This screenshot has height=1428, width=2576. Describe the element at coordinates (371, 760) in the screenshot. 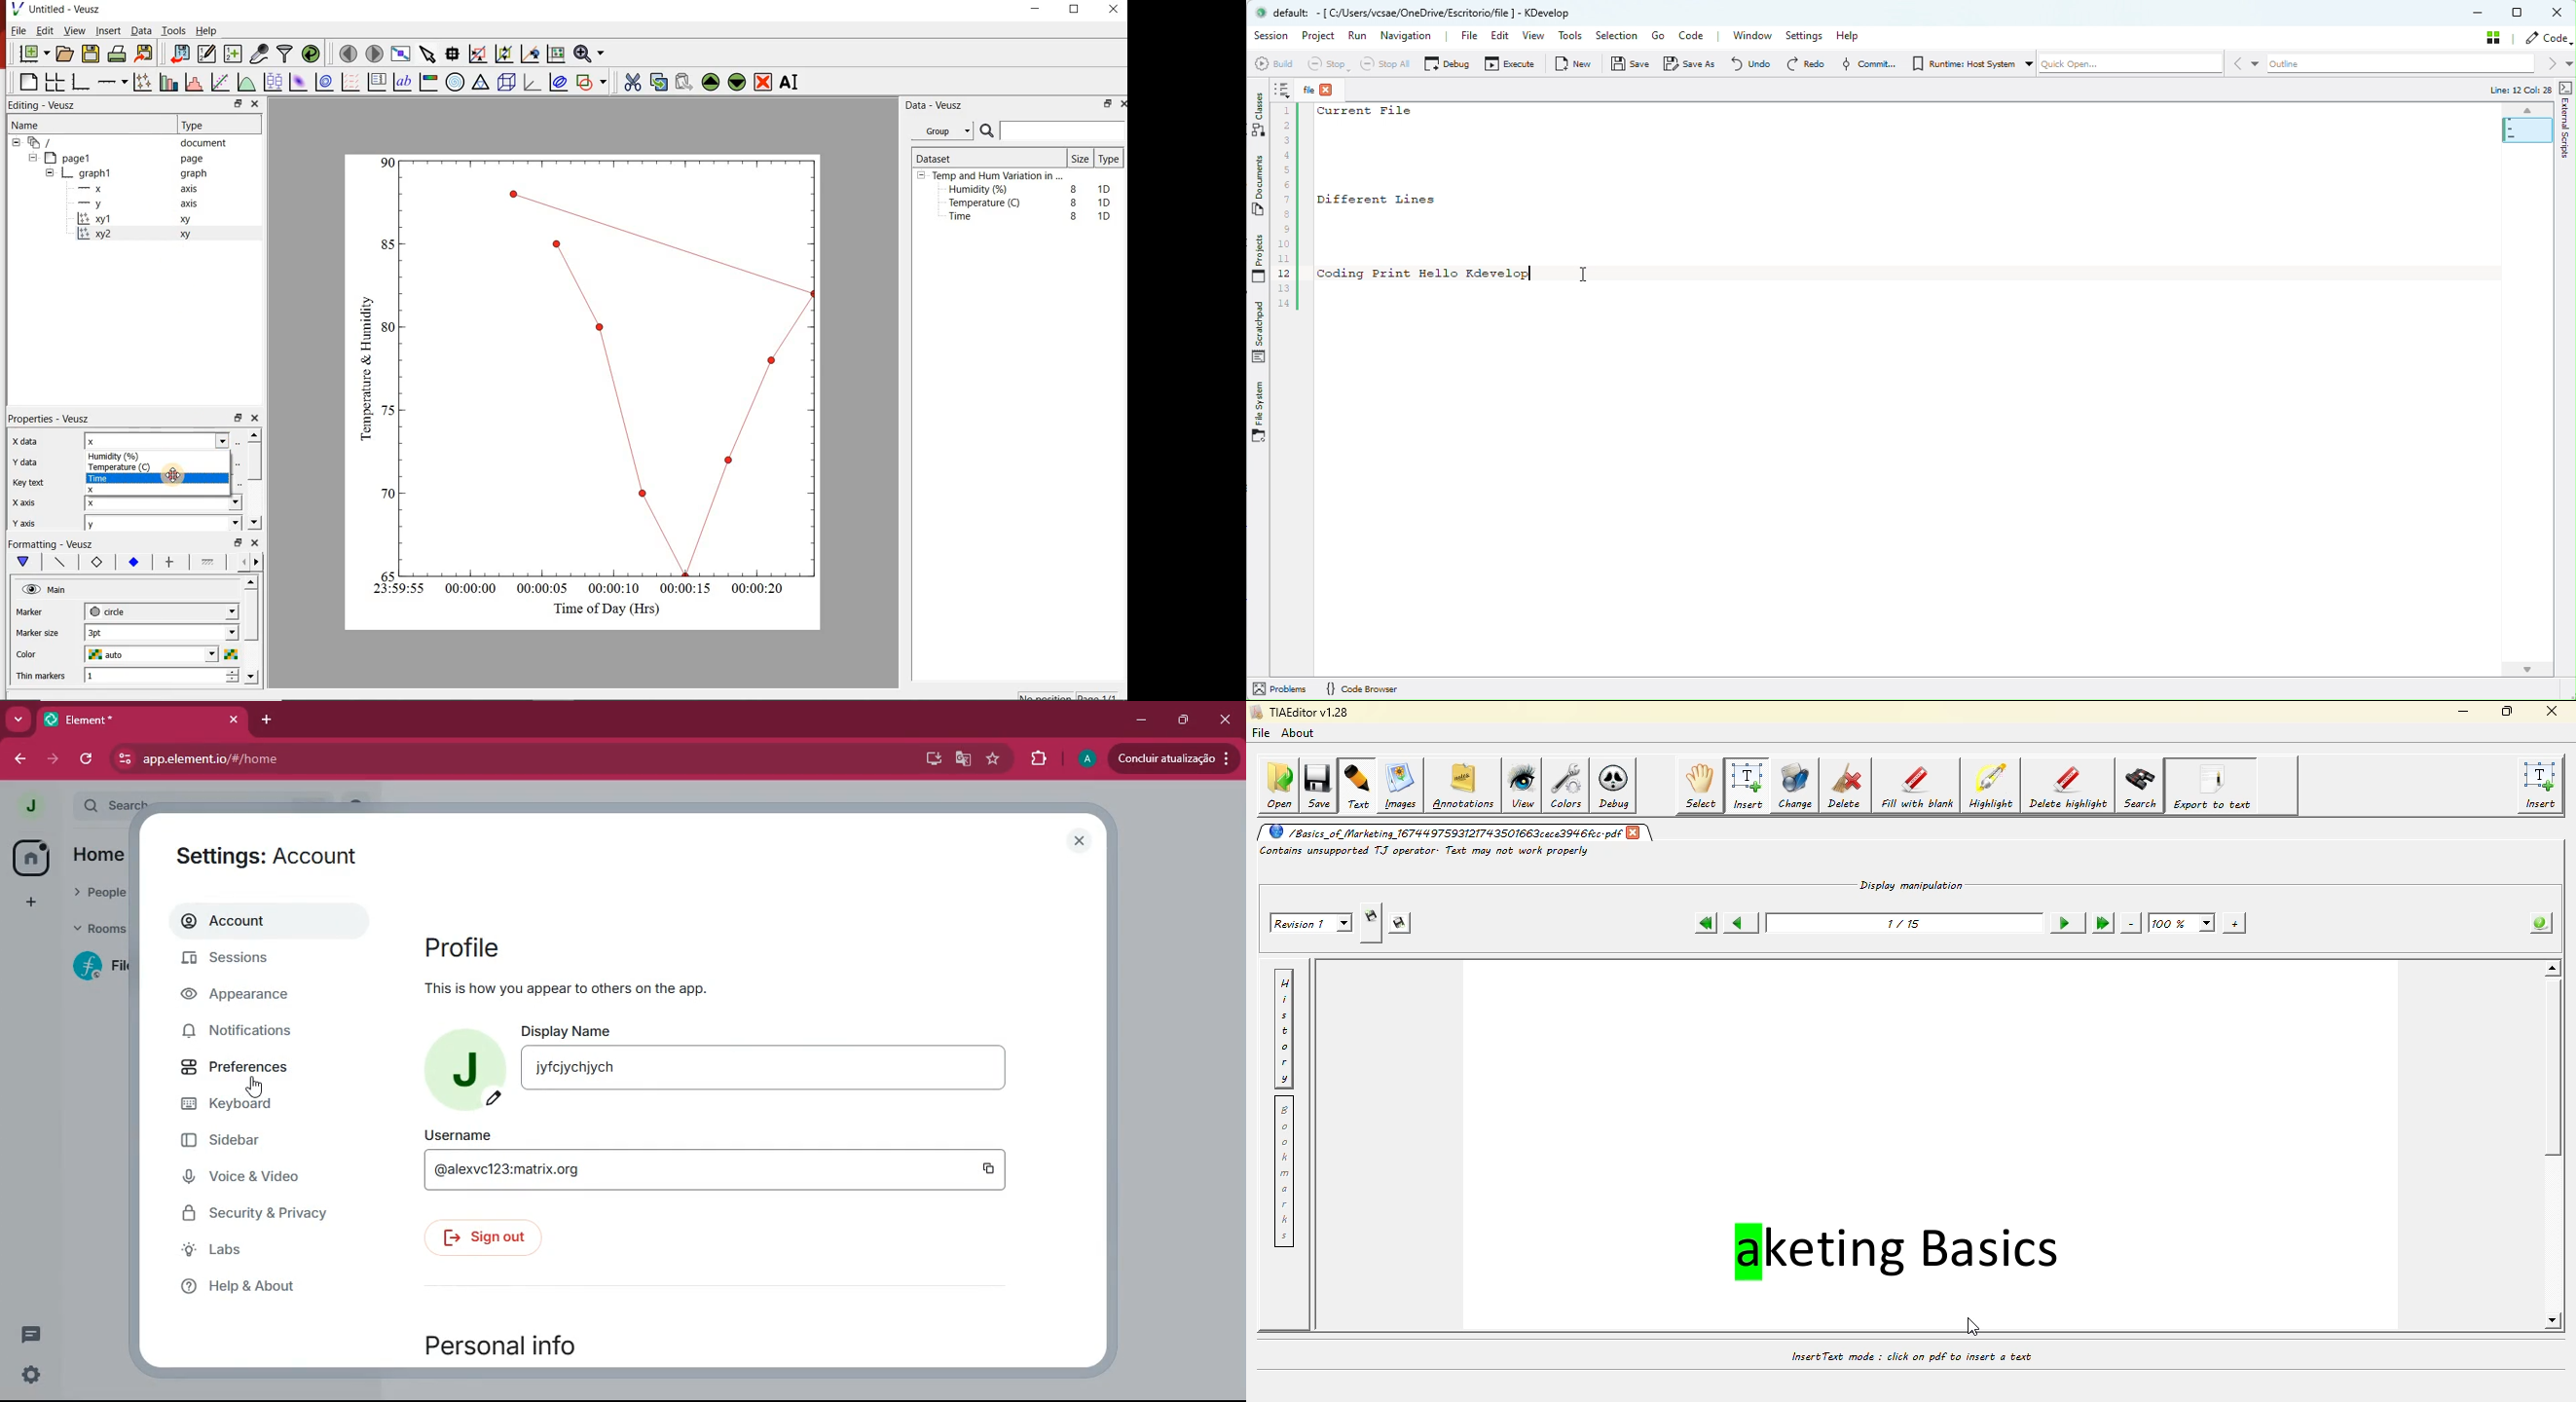

I see `app.element.io/#/home` at that location.